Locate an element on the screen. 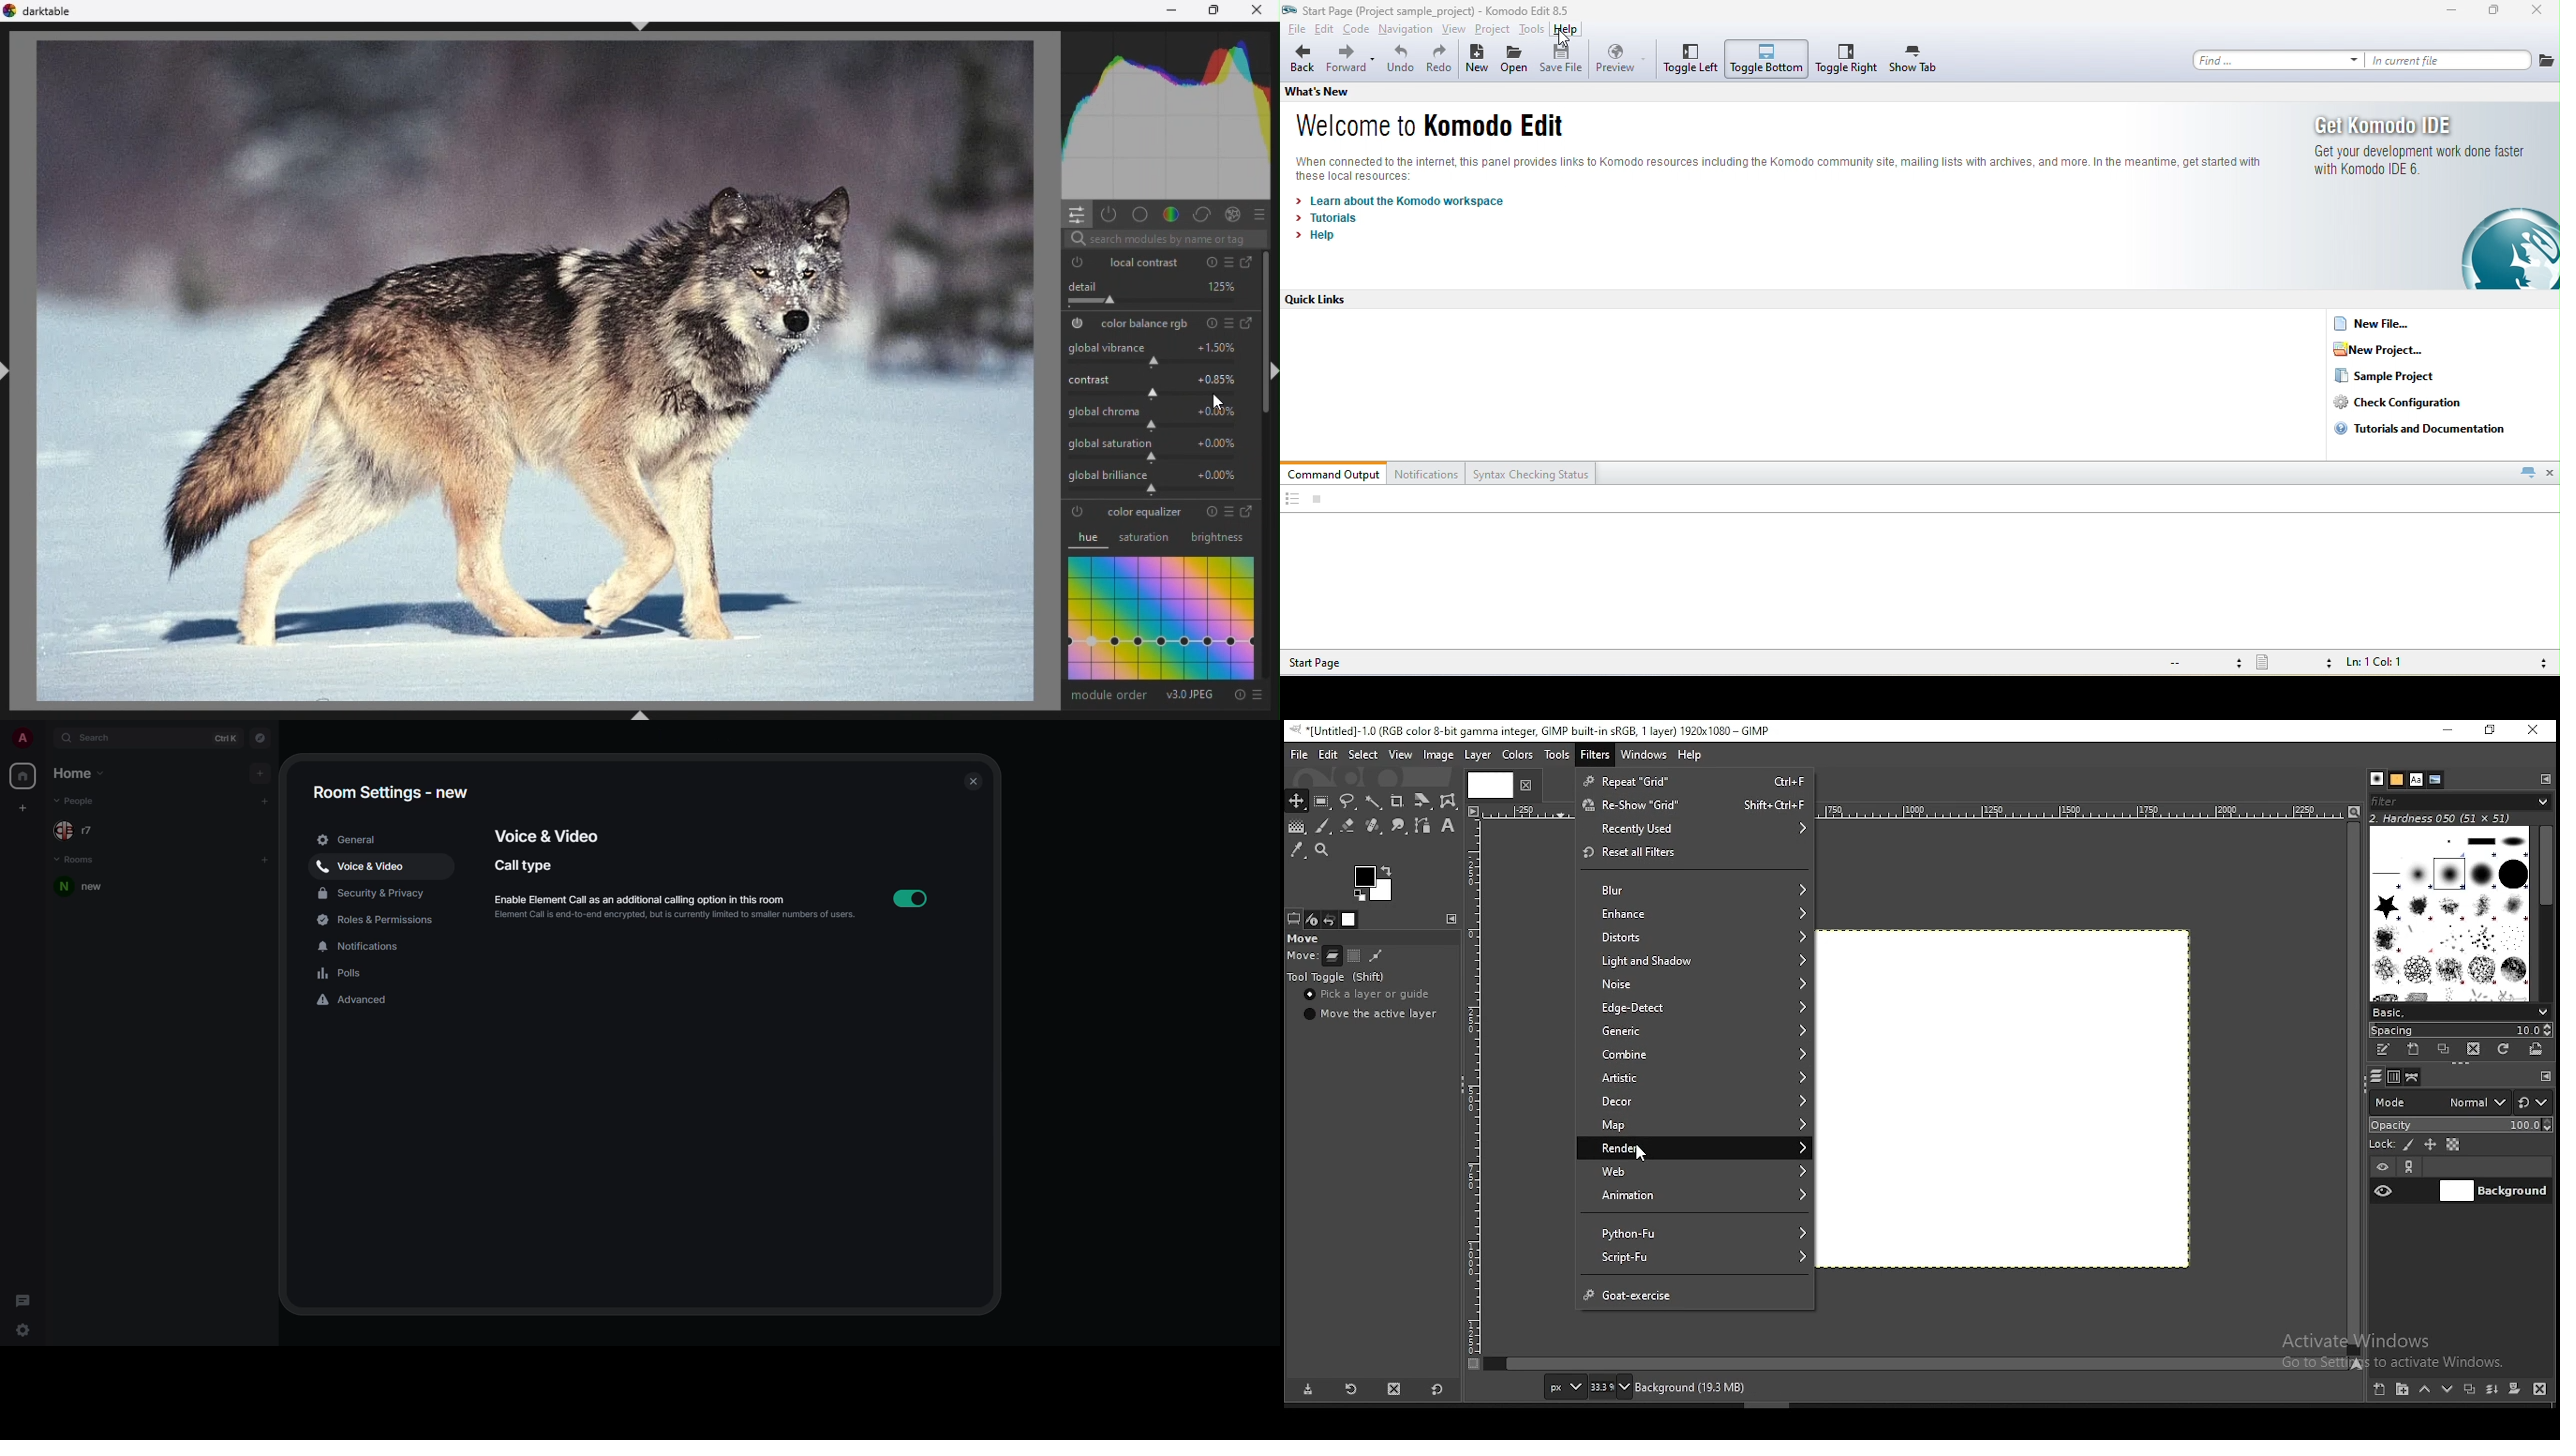 The width and height of the screenshot is (2576, 1456). recently used is located at coordinates (1696, 829).